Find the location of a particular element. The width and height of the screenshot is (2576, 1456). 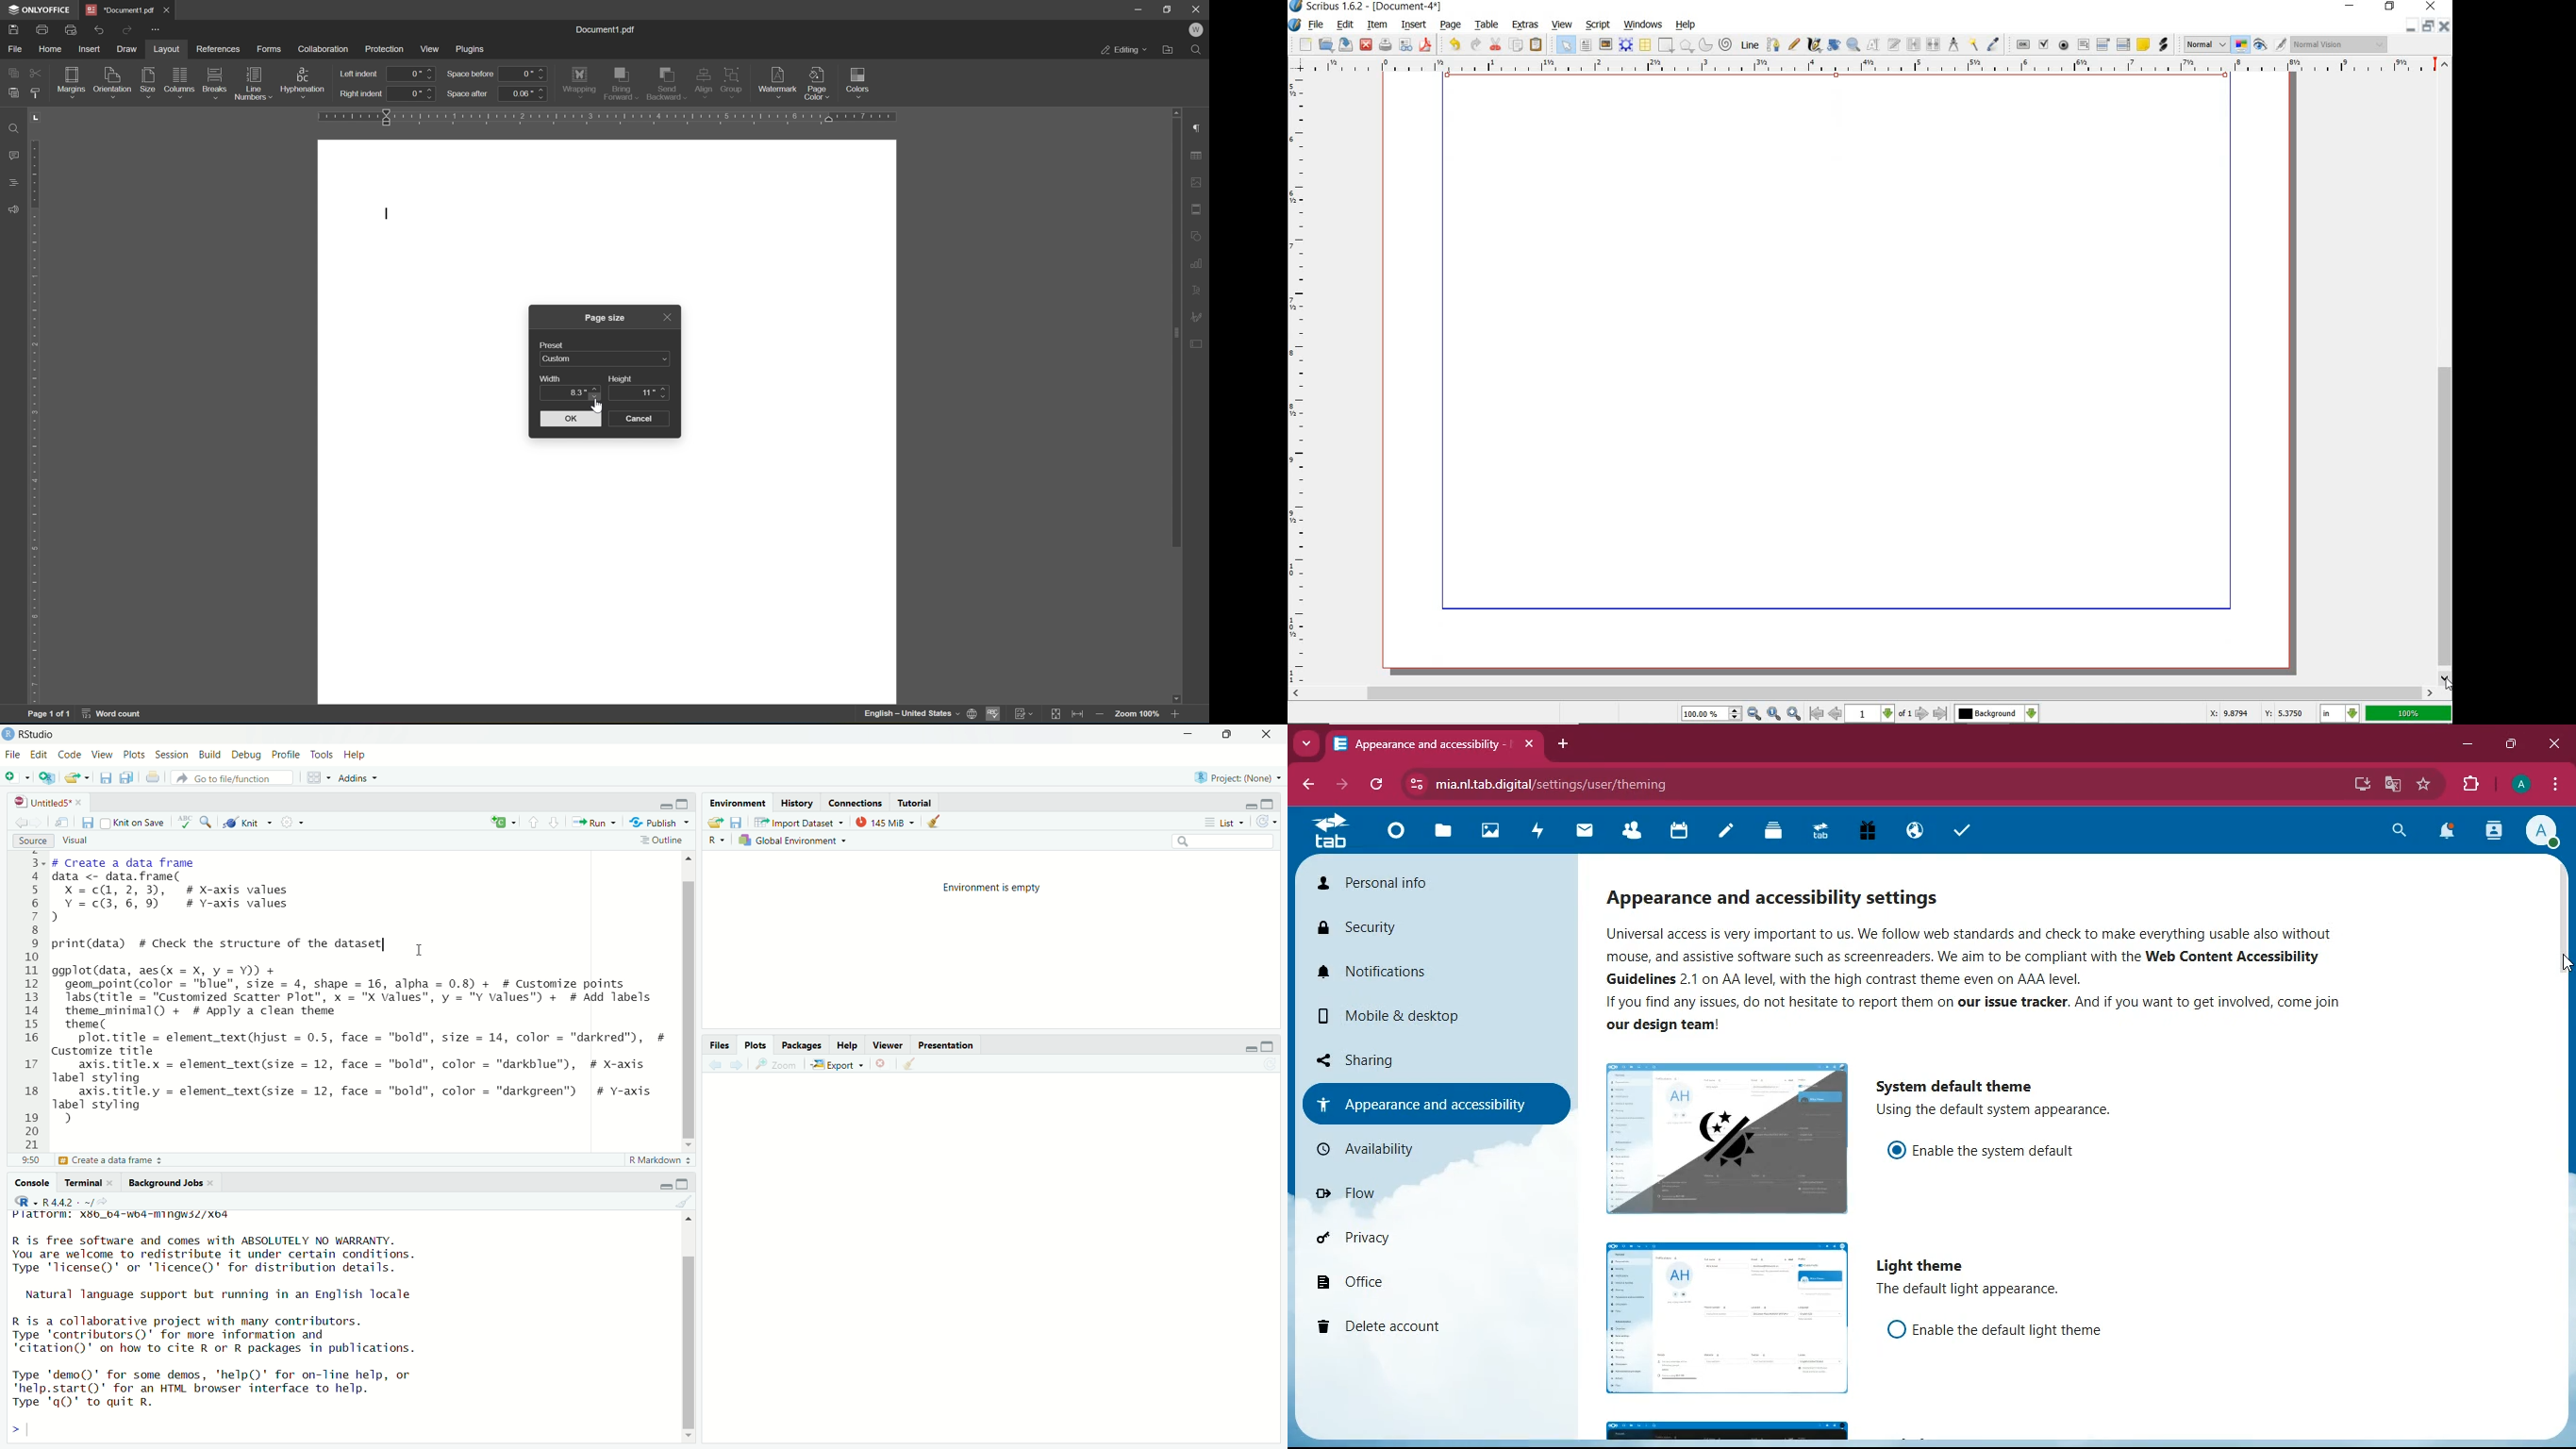

Open an existing file is located at coordinates (78, 777).